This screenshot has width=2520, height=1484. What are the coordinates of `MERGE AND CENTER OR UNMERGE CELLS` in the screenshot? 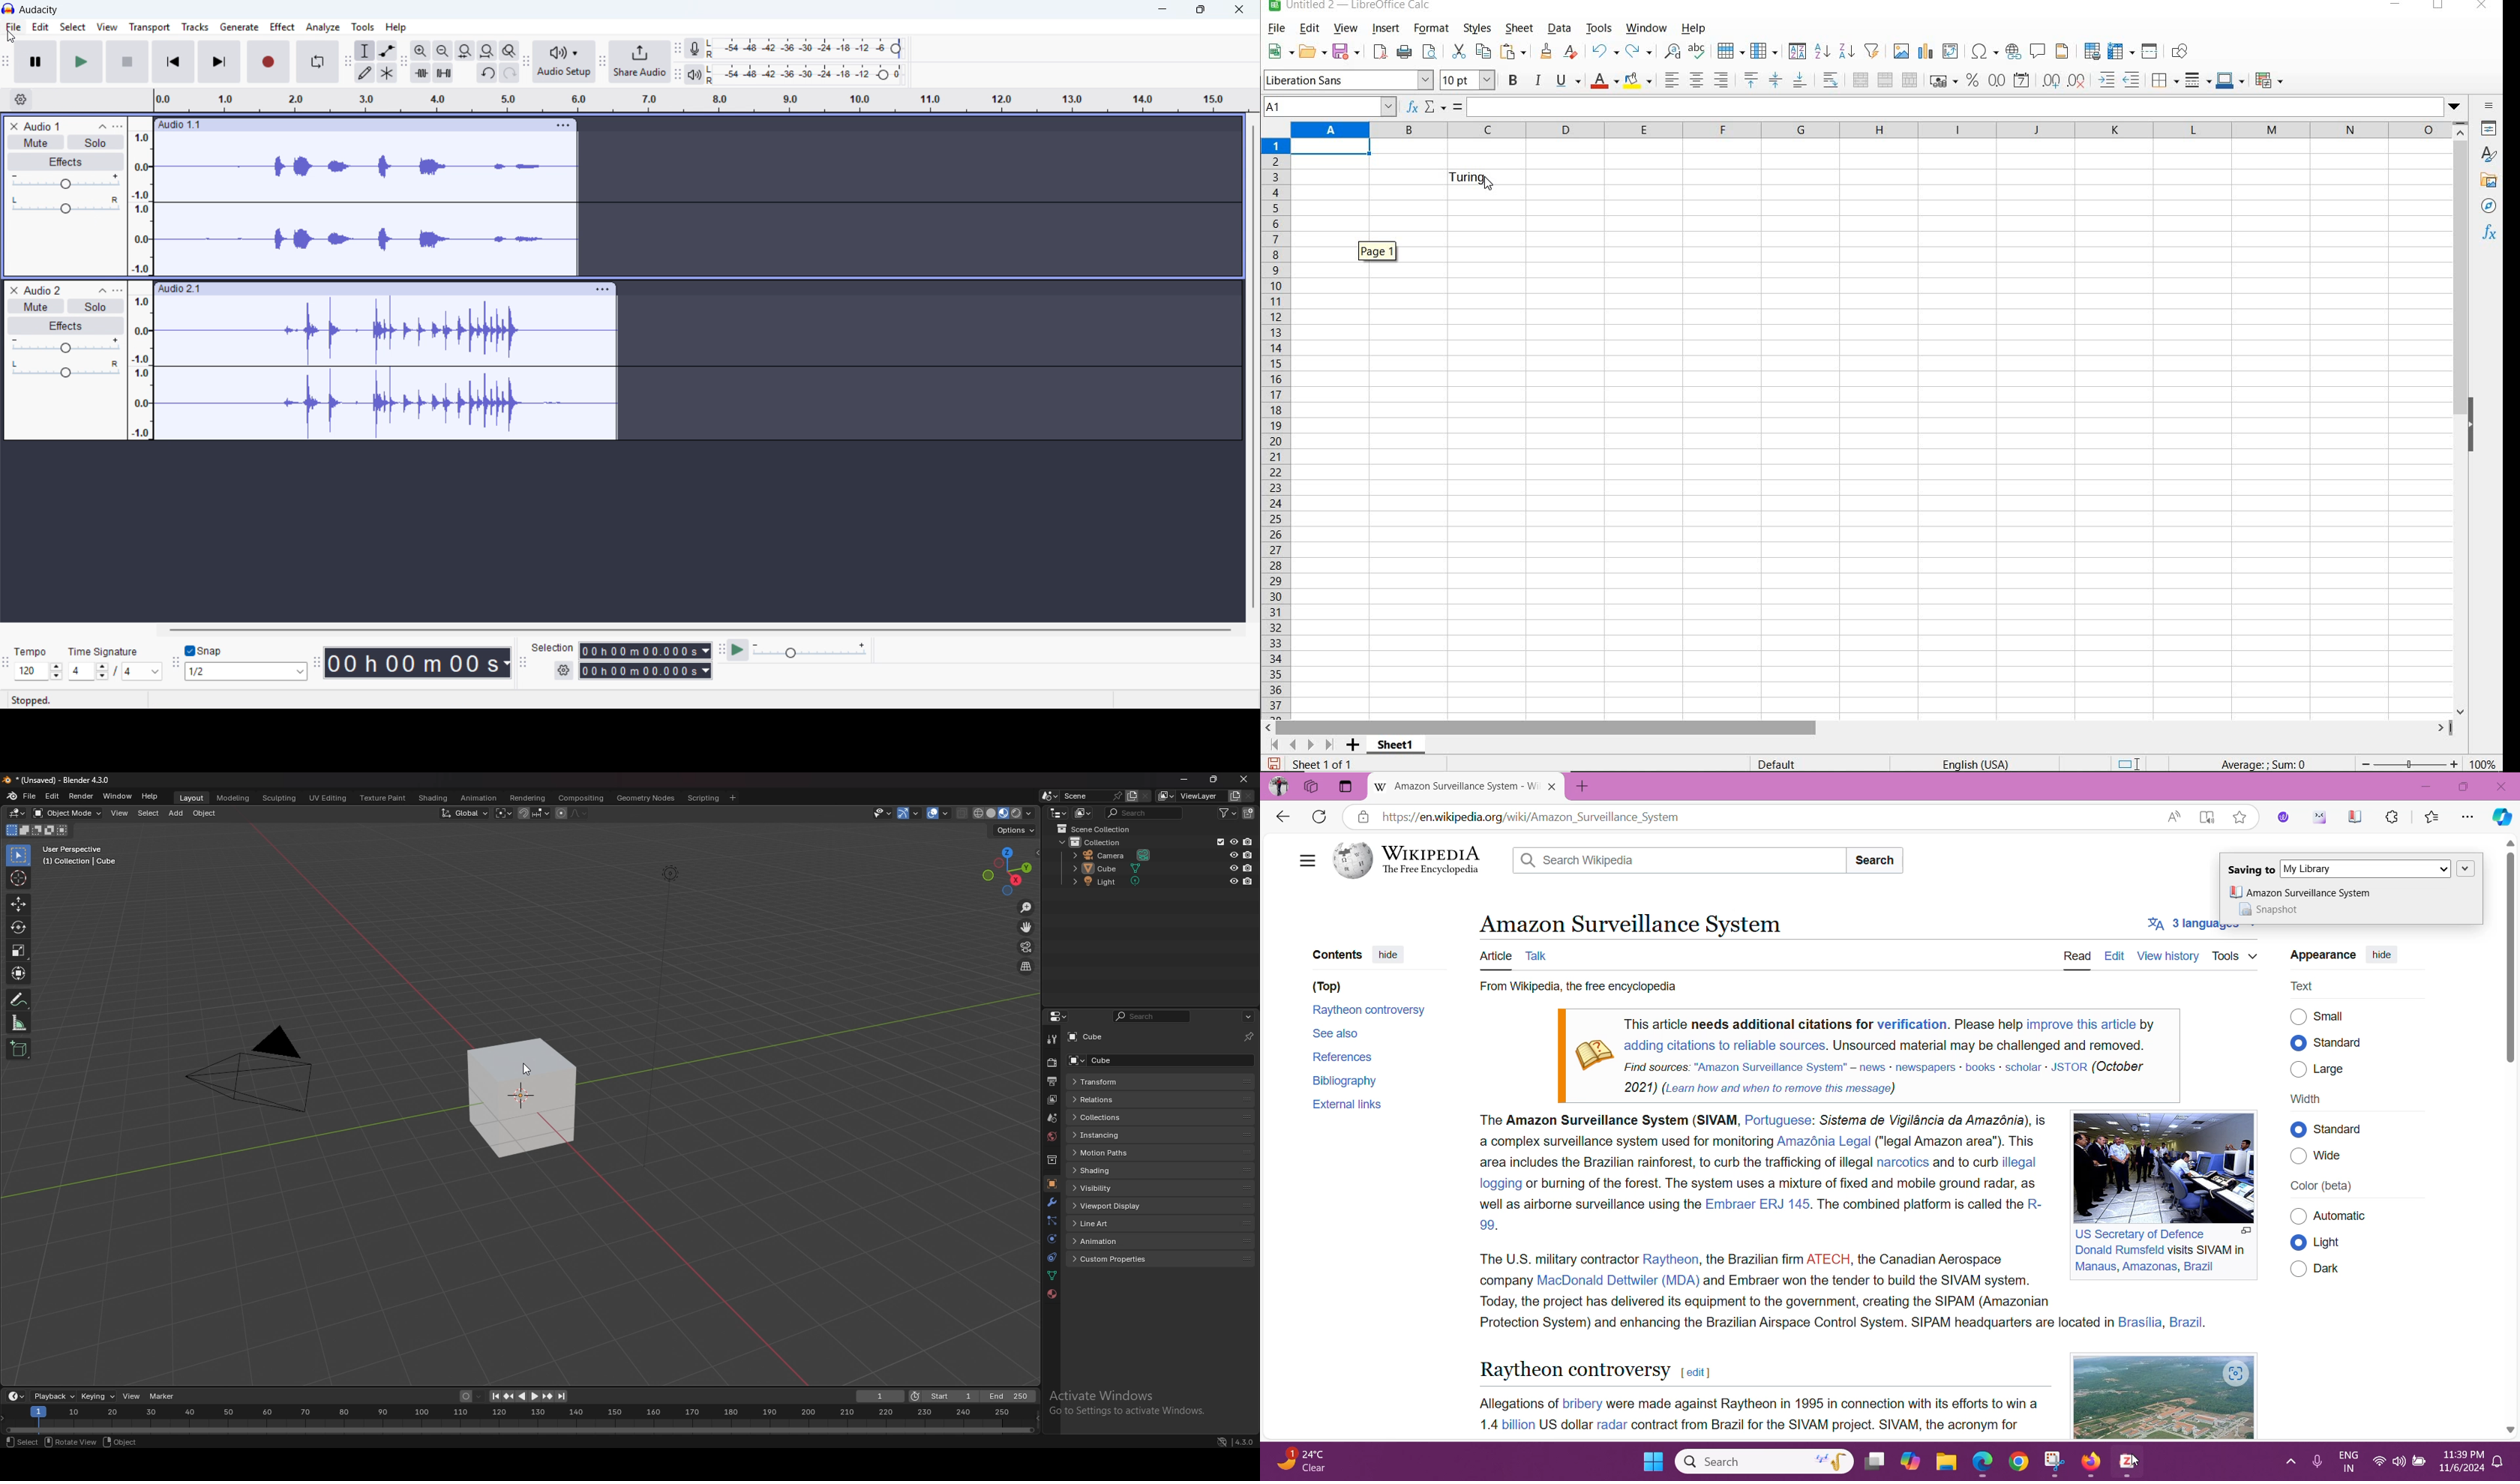 It's located at (1862, 81).